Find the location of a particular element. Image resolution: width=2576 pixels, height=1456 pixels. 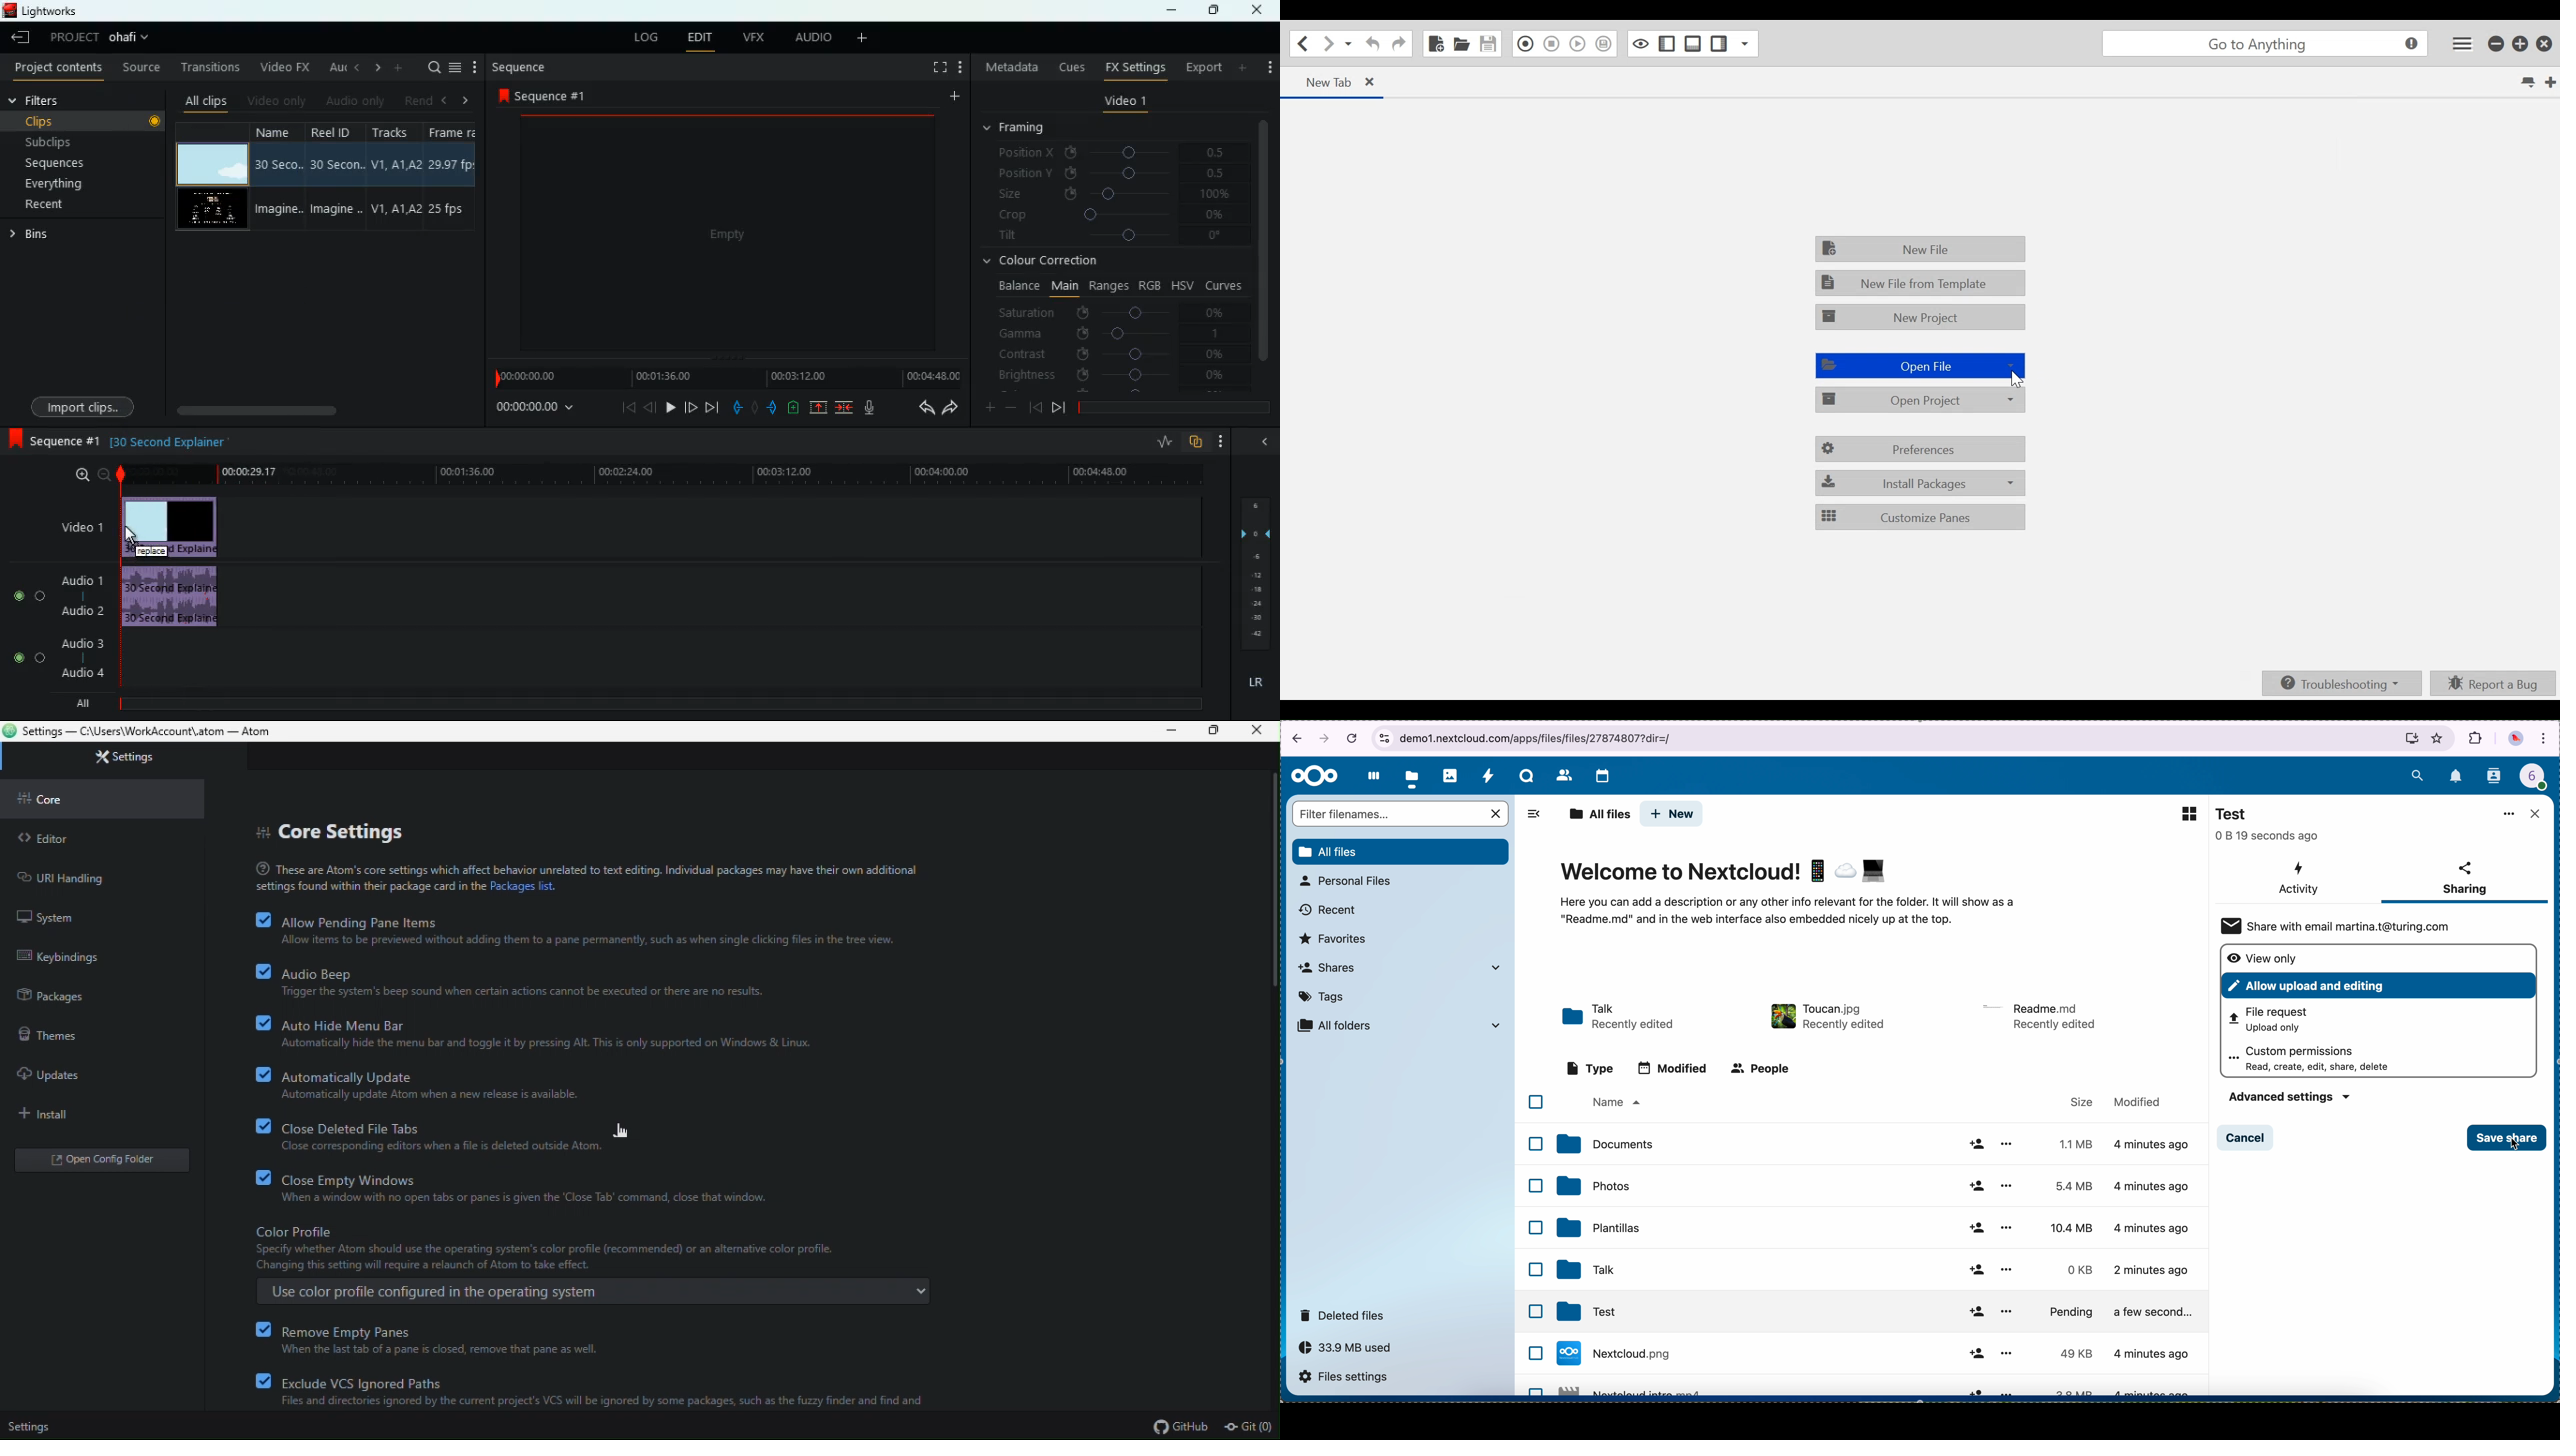

go to anything is located at coordinates (2268, 45).